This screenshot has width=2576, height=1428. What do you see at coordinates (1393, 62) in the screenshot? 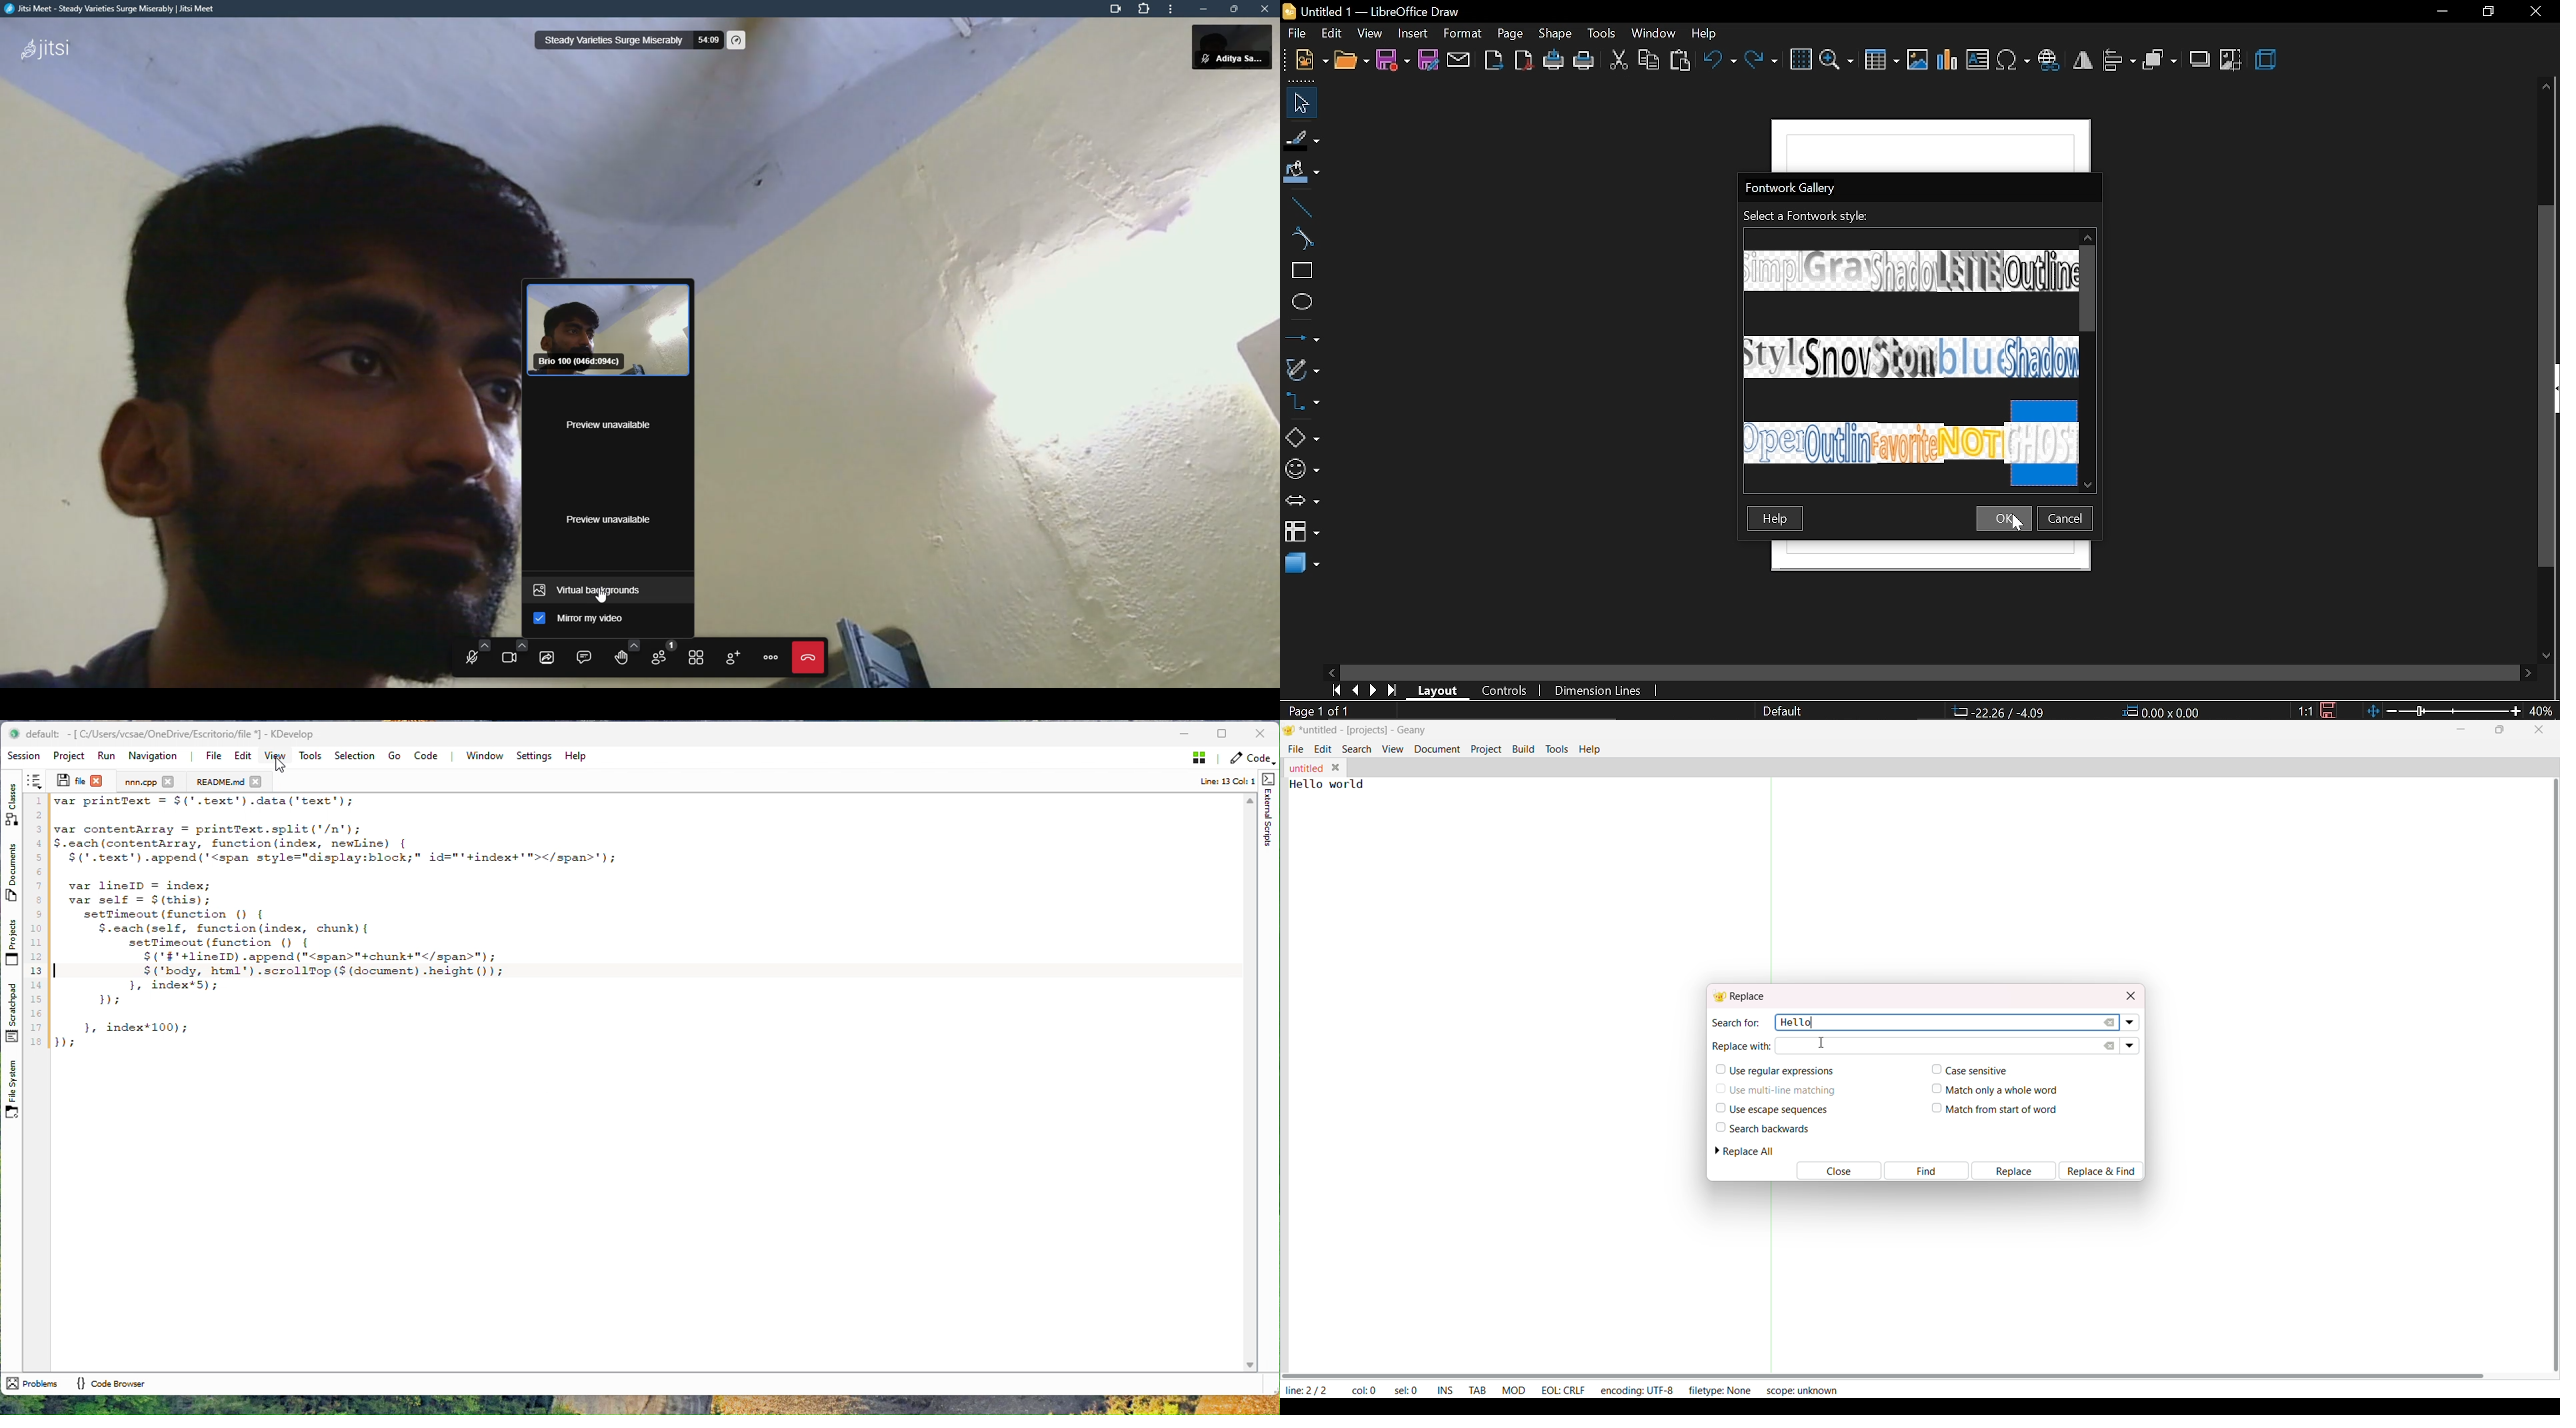
I see `save` at bounding box center [1393, 62].